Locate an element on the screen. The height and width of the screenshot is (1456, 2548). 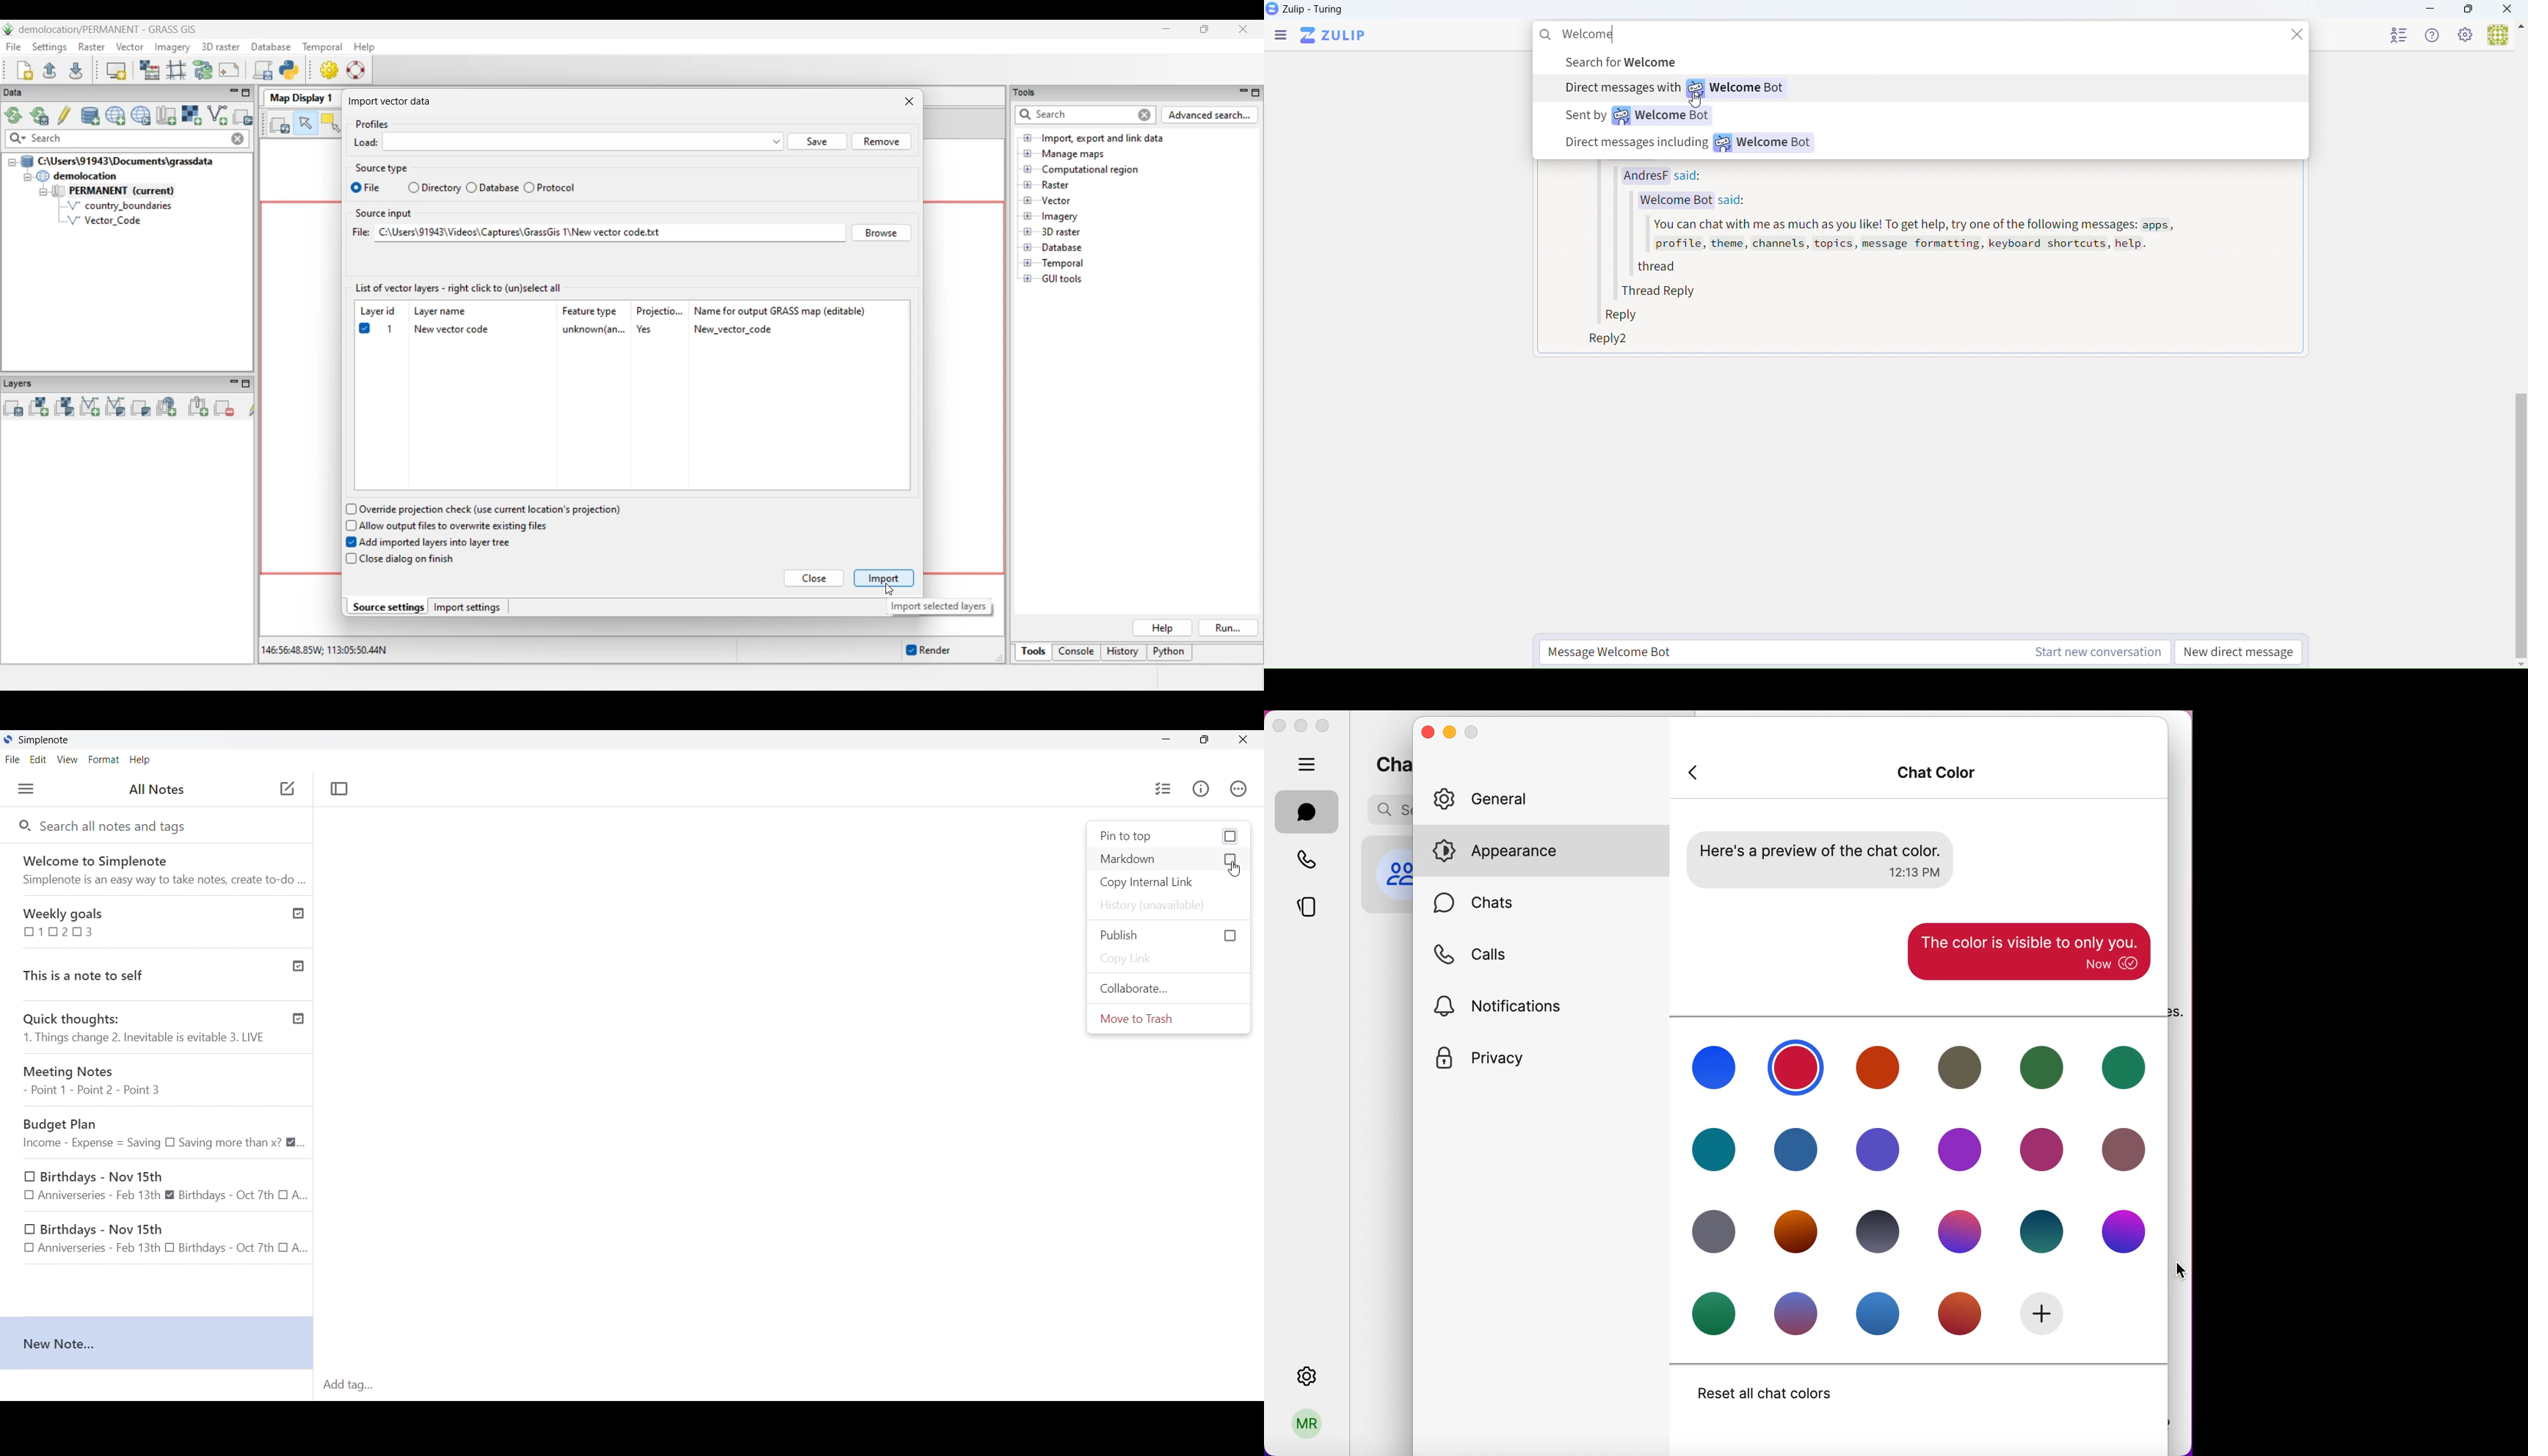
Cursor  is located at coordinates (1234, 872).